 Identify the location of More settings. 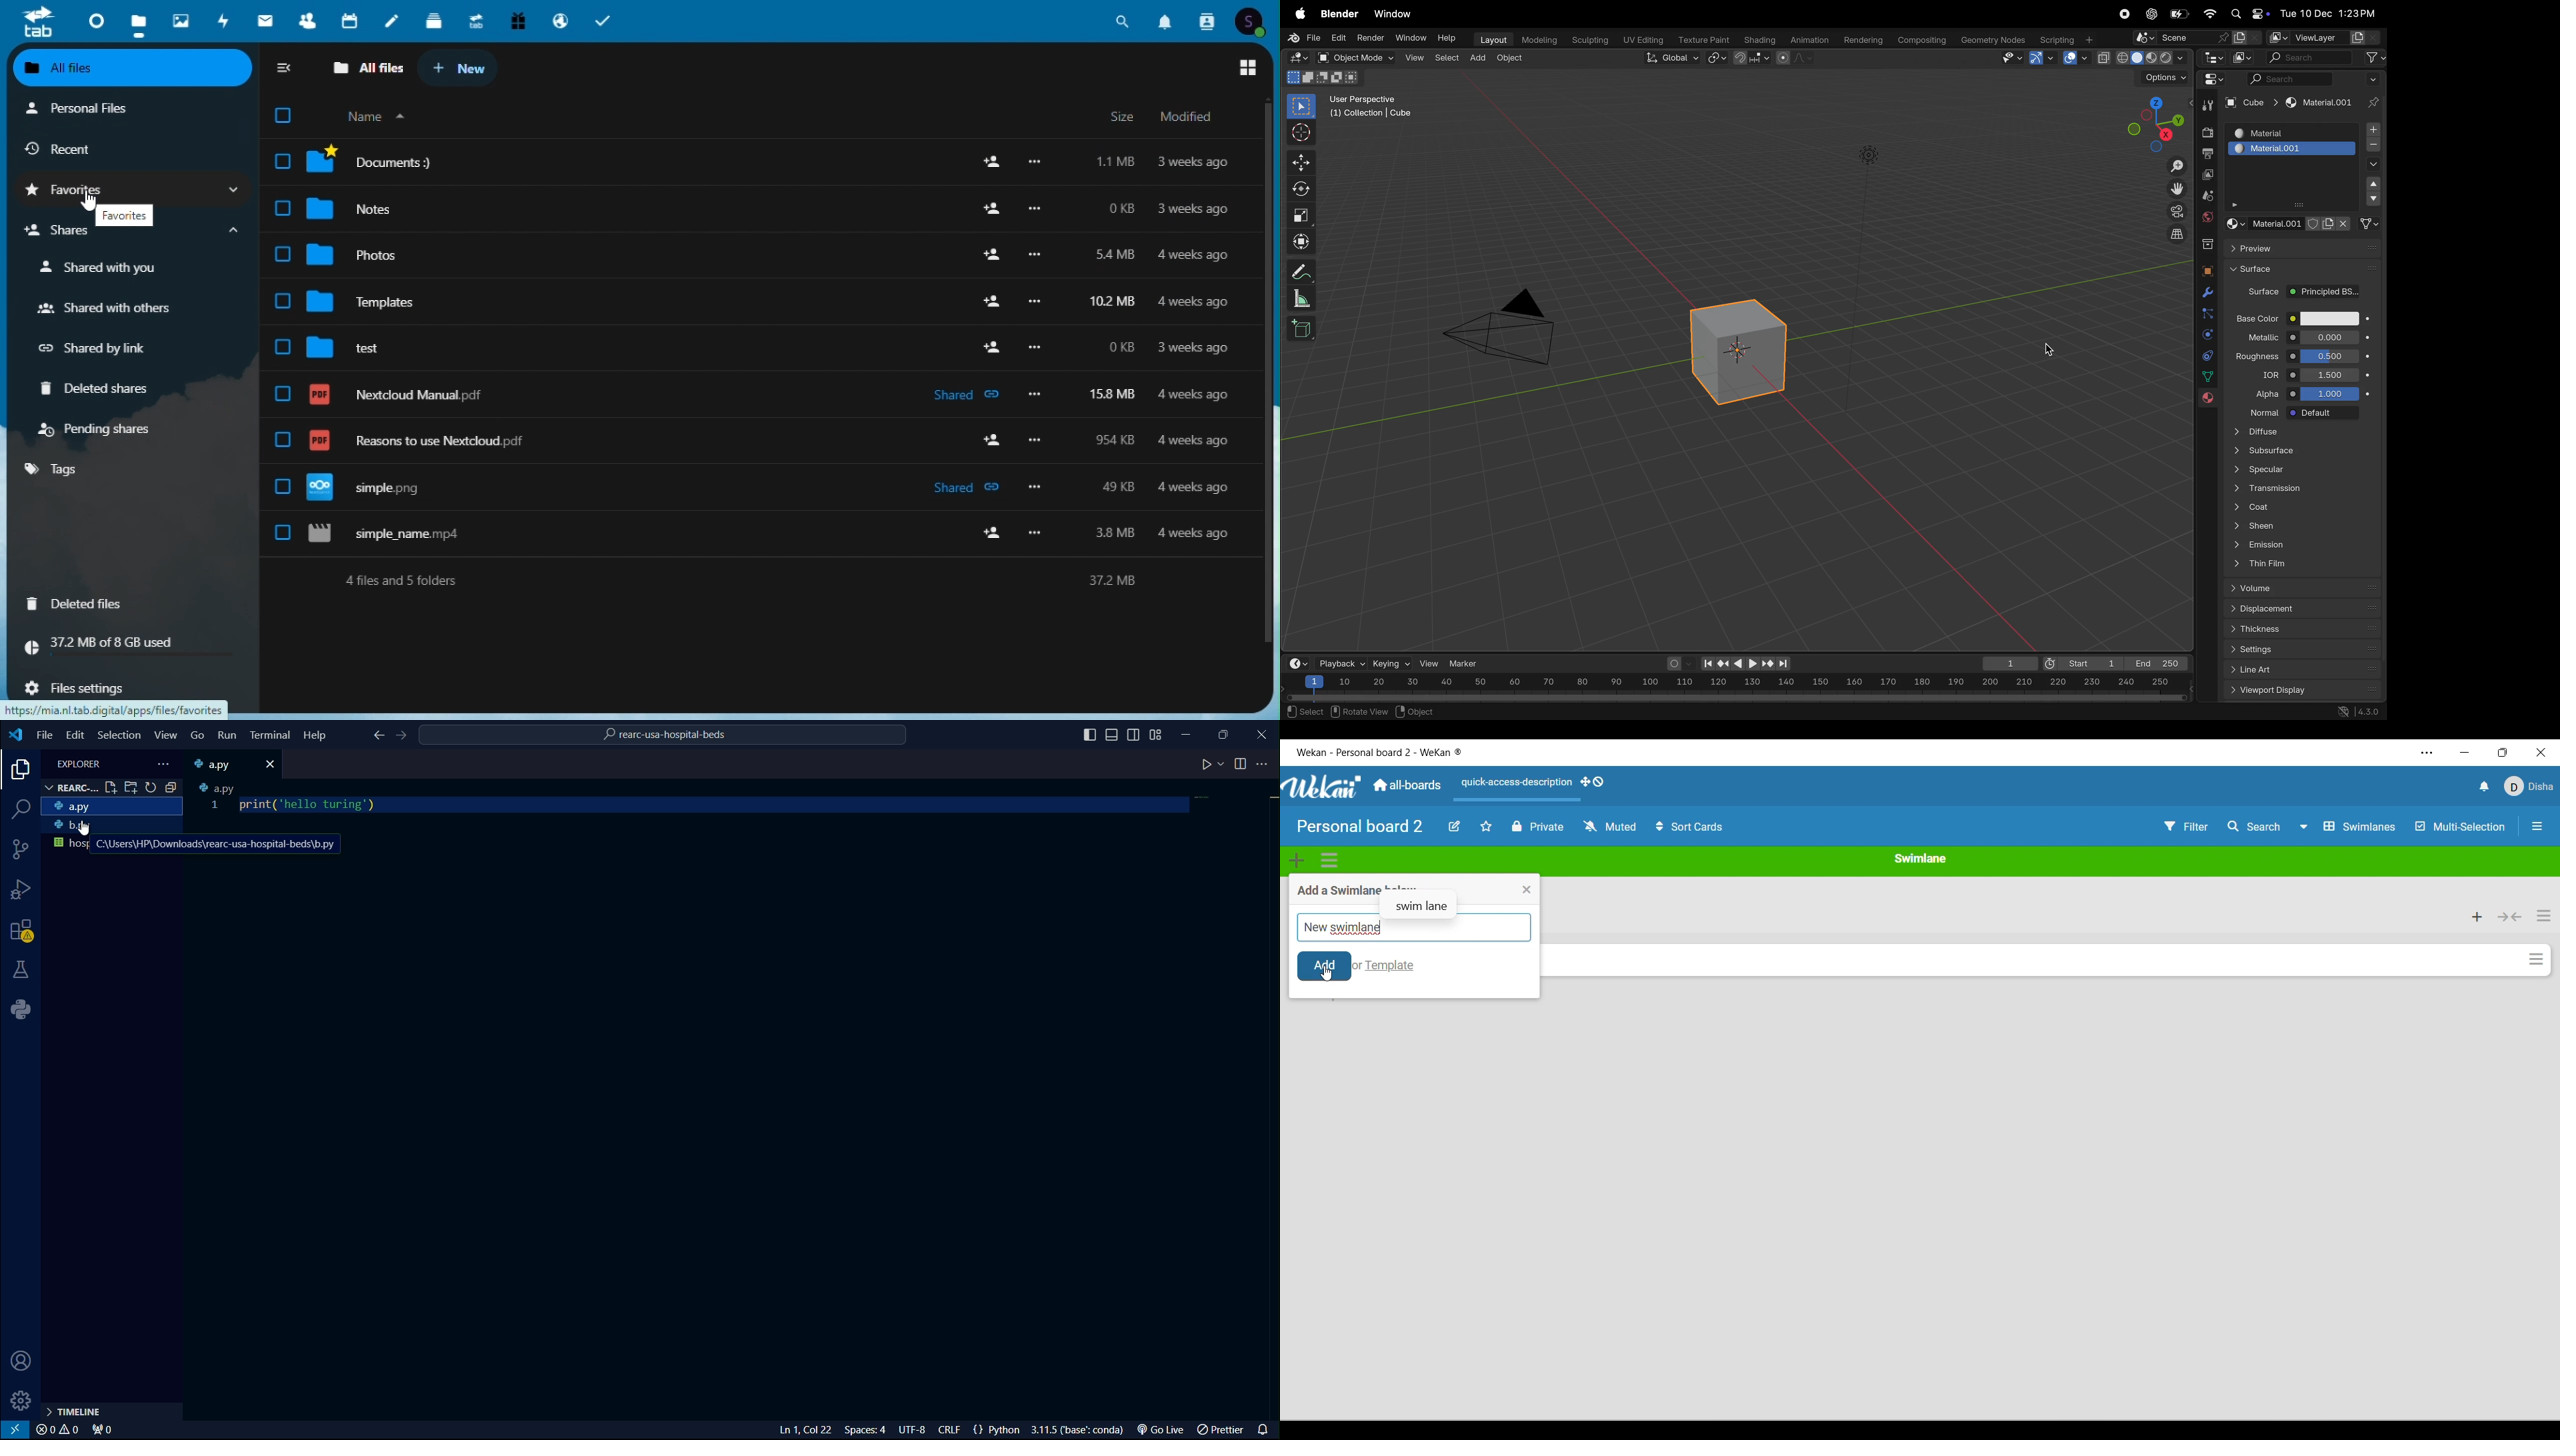
(2427, 753).